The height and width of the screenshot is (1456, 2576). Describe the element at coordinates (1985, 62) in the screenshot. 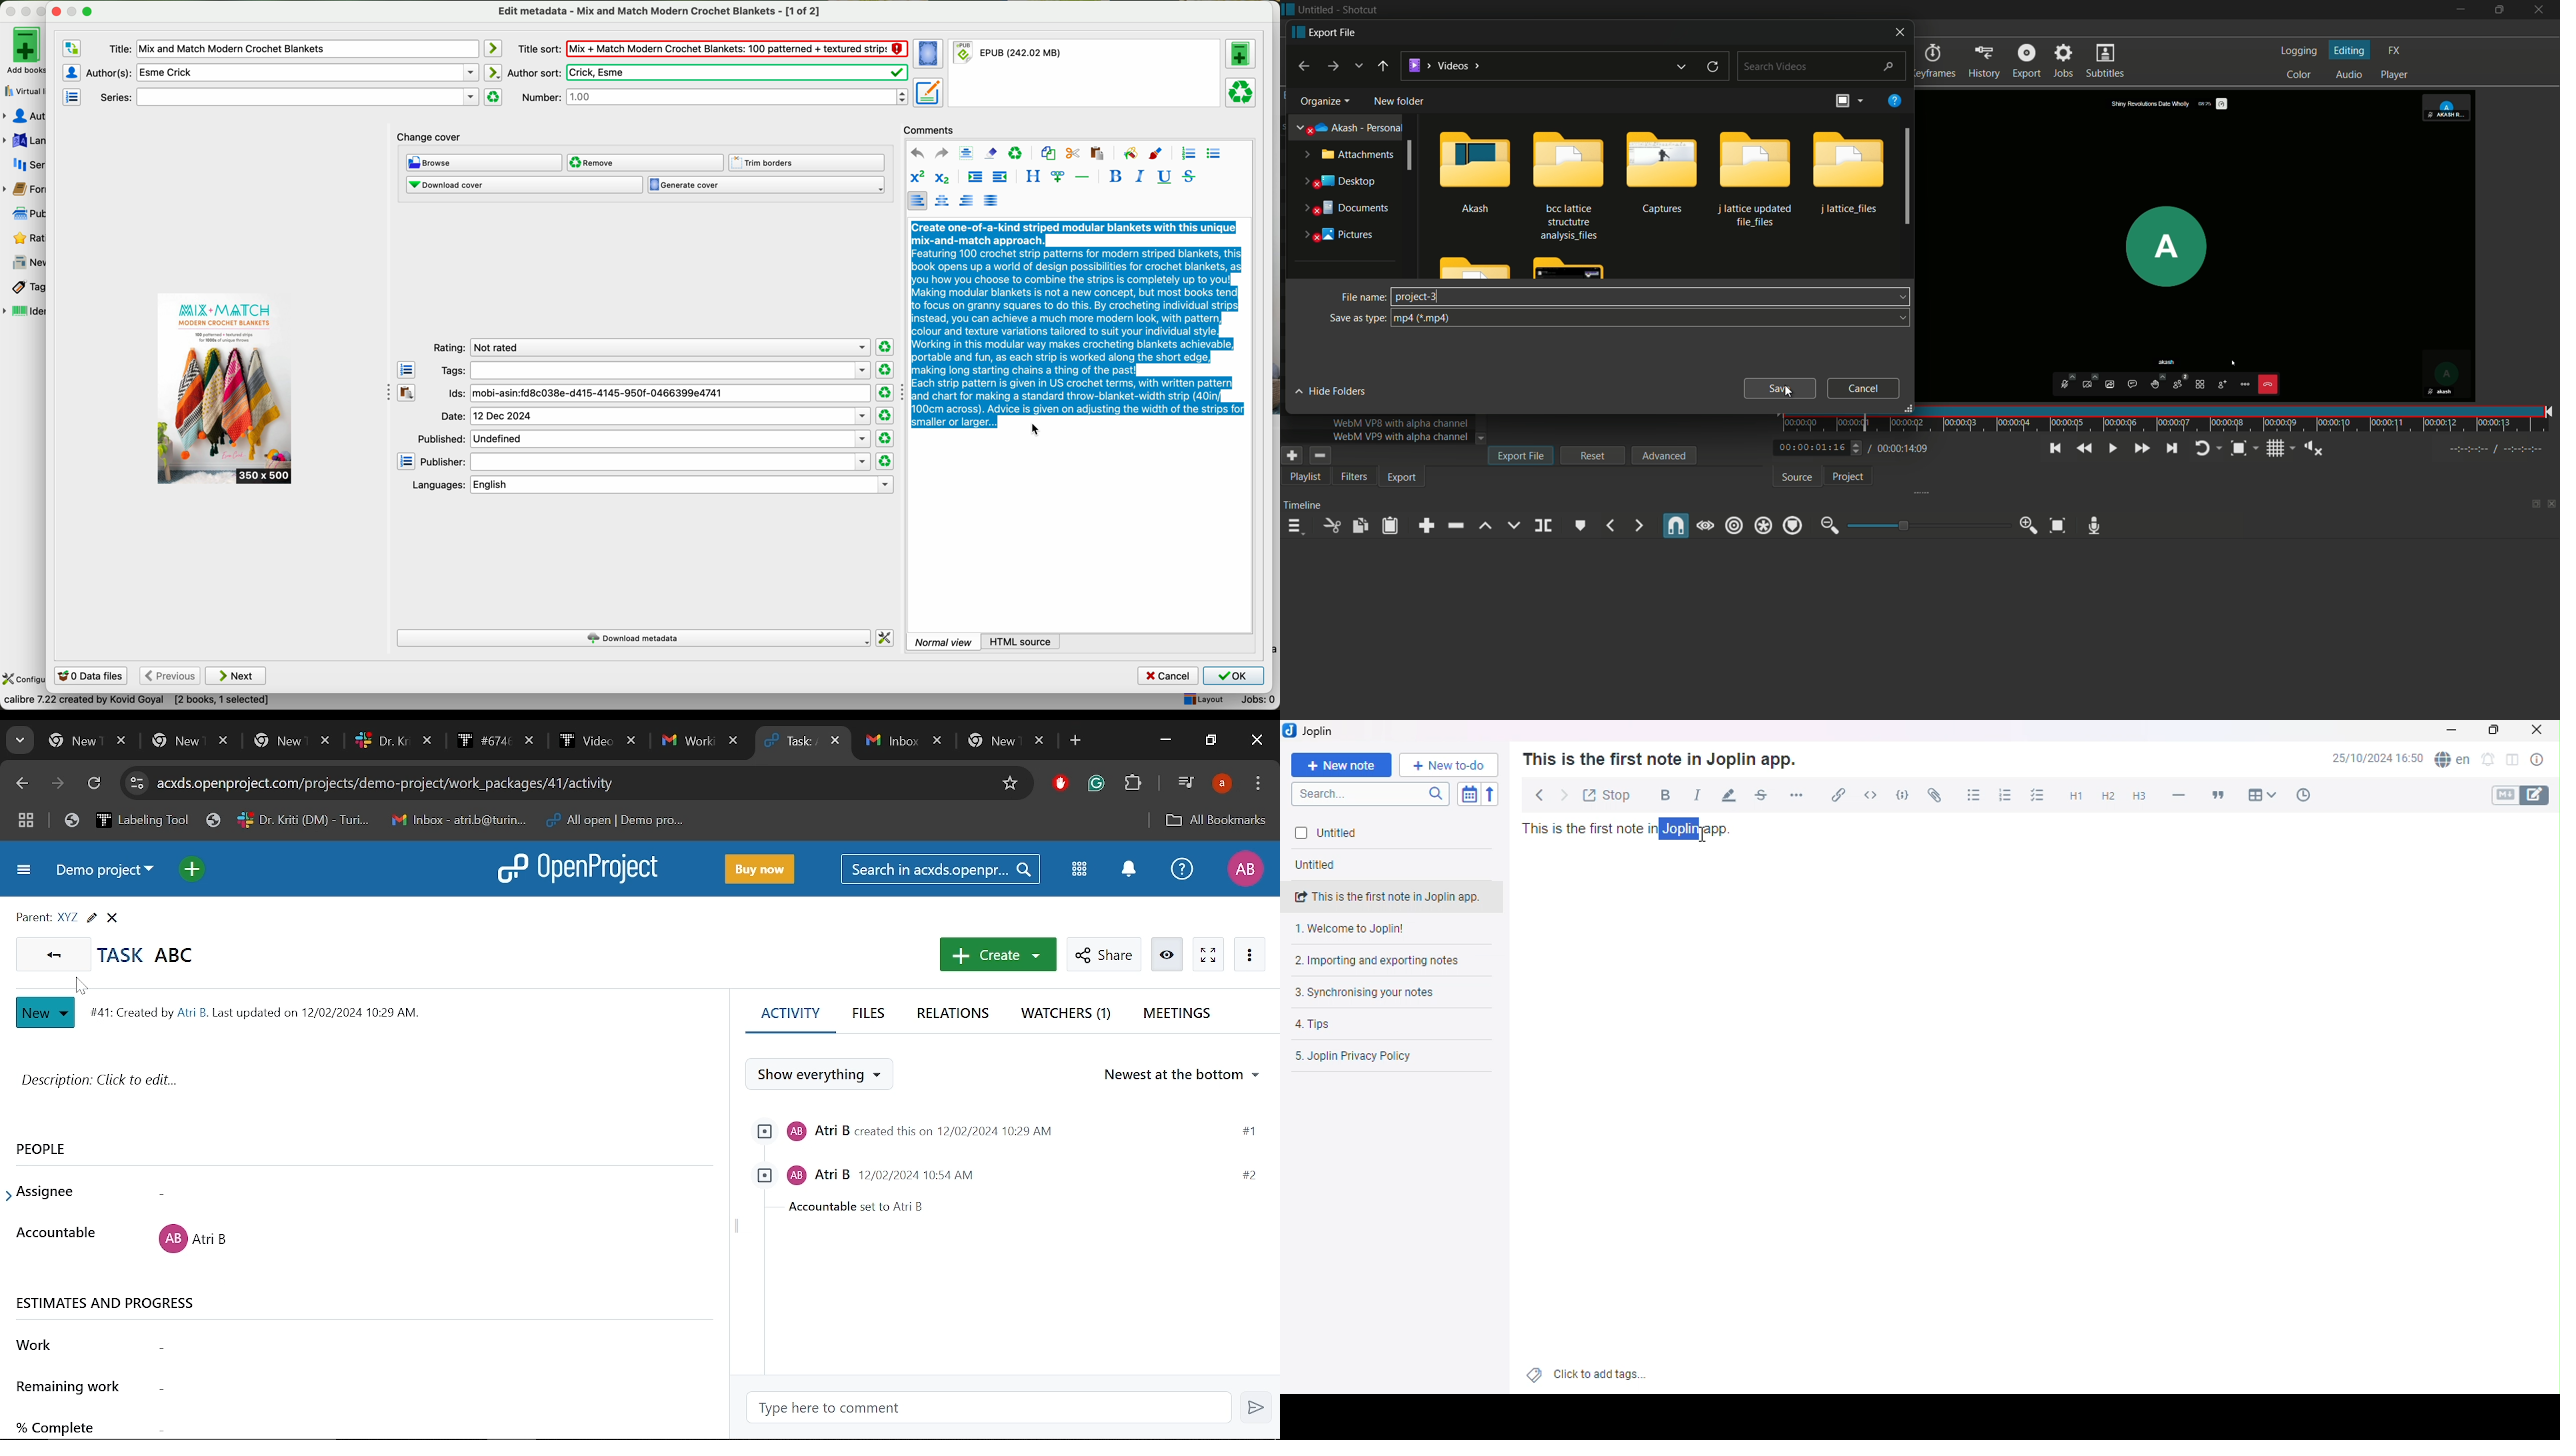

I see `export` at that location.